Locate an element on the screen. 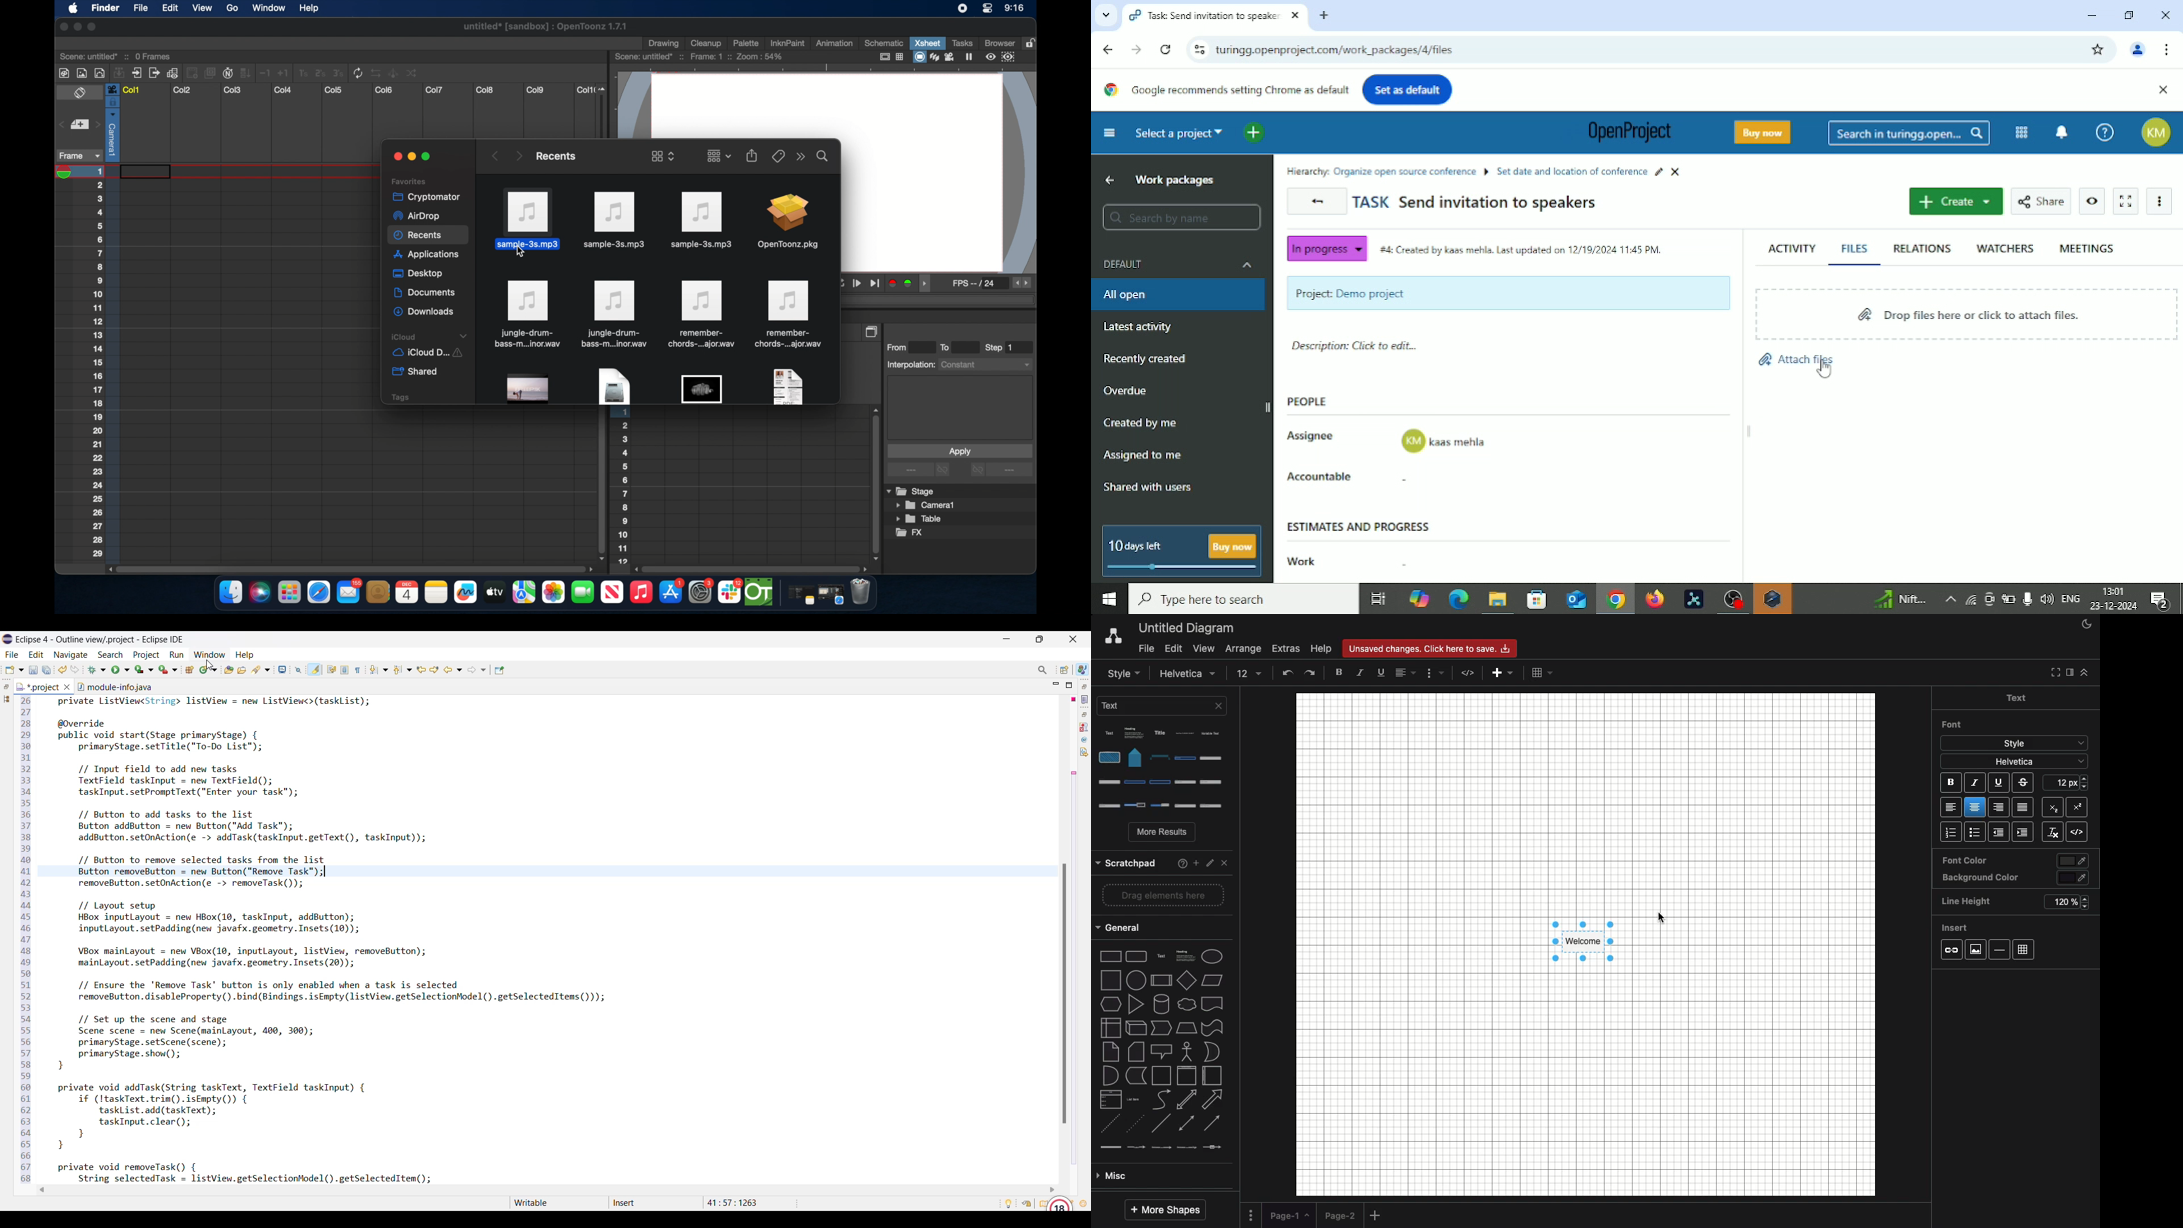 The height and width of the screenshot is (1232, 2184). Date is located at coordinates (2115, 606).